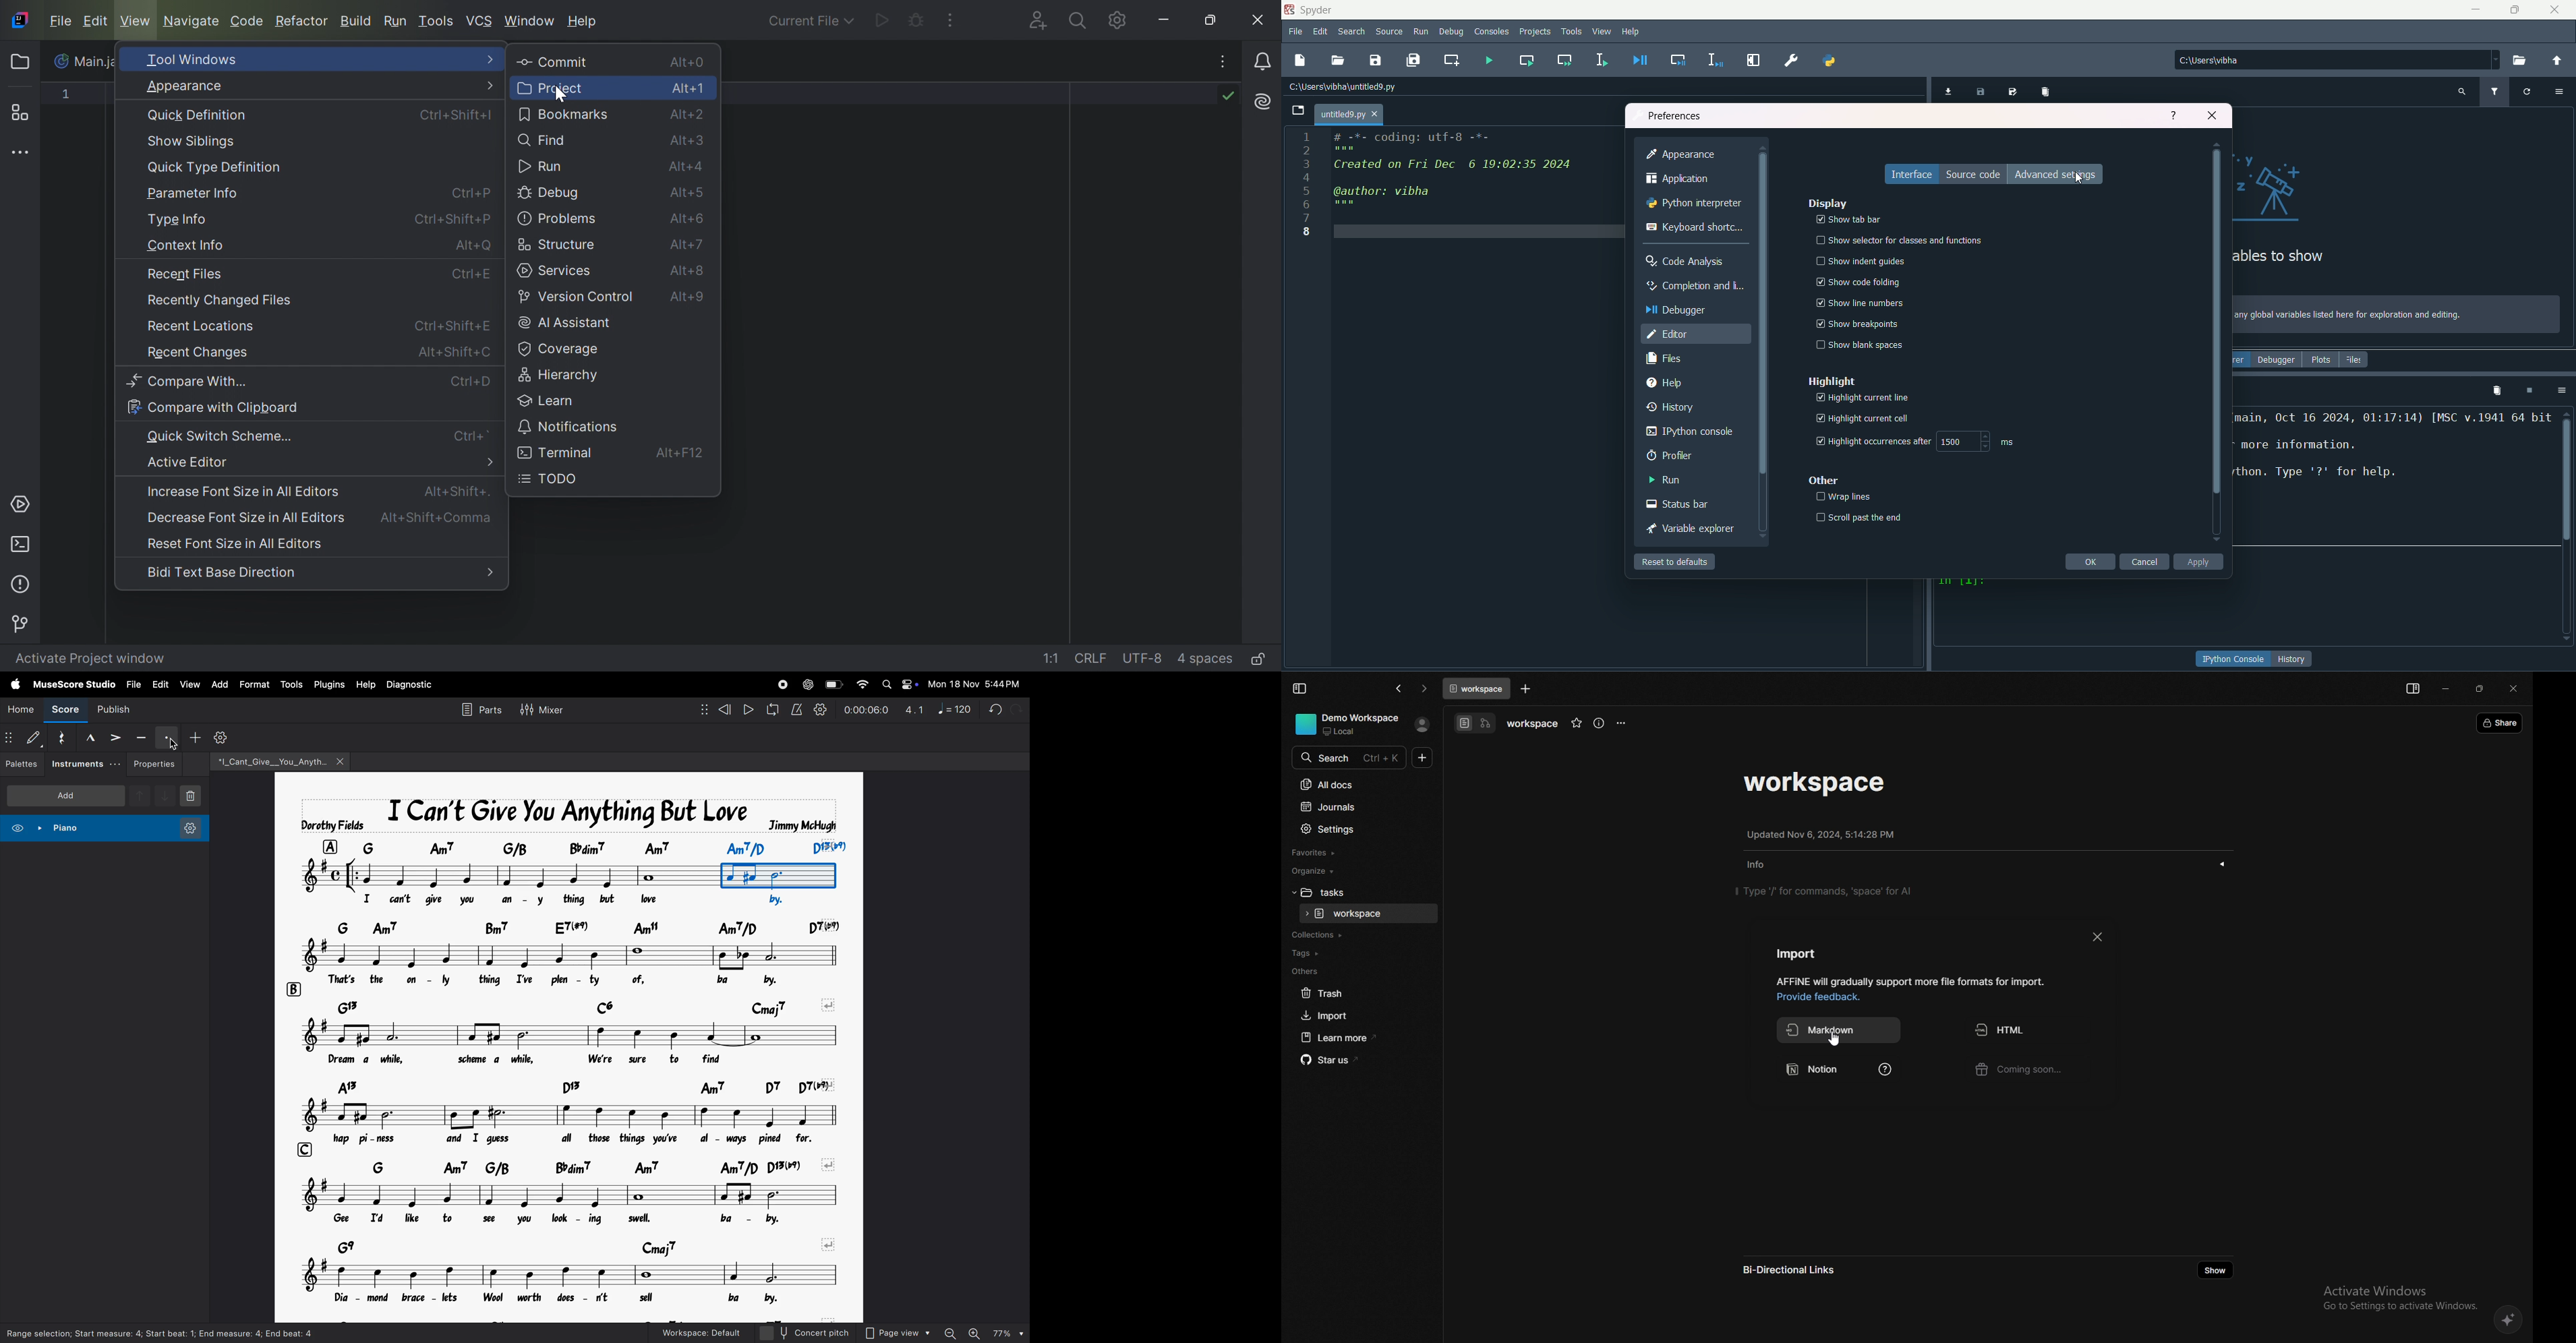  I want to click on pythonpath manager, so click(1831, 62).